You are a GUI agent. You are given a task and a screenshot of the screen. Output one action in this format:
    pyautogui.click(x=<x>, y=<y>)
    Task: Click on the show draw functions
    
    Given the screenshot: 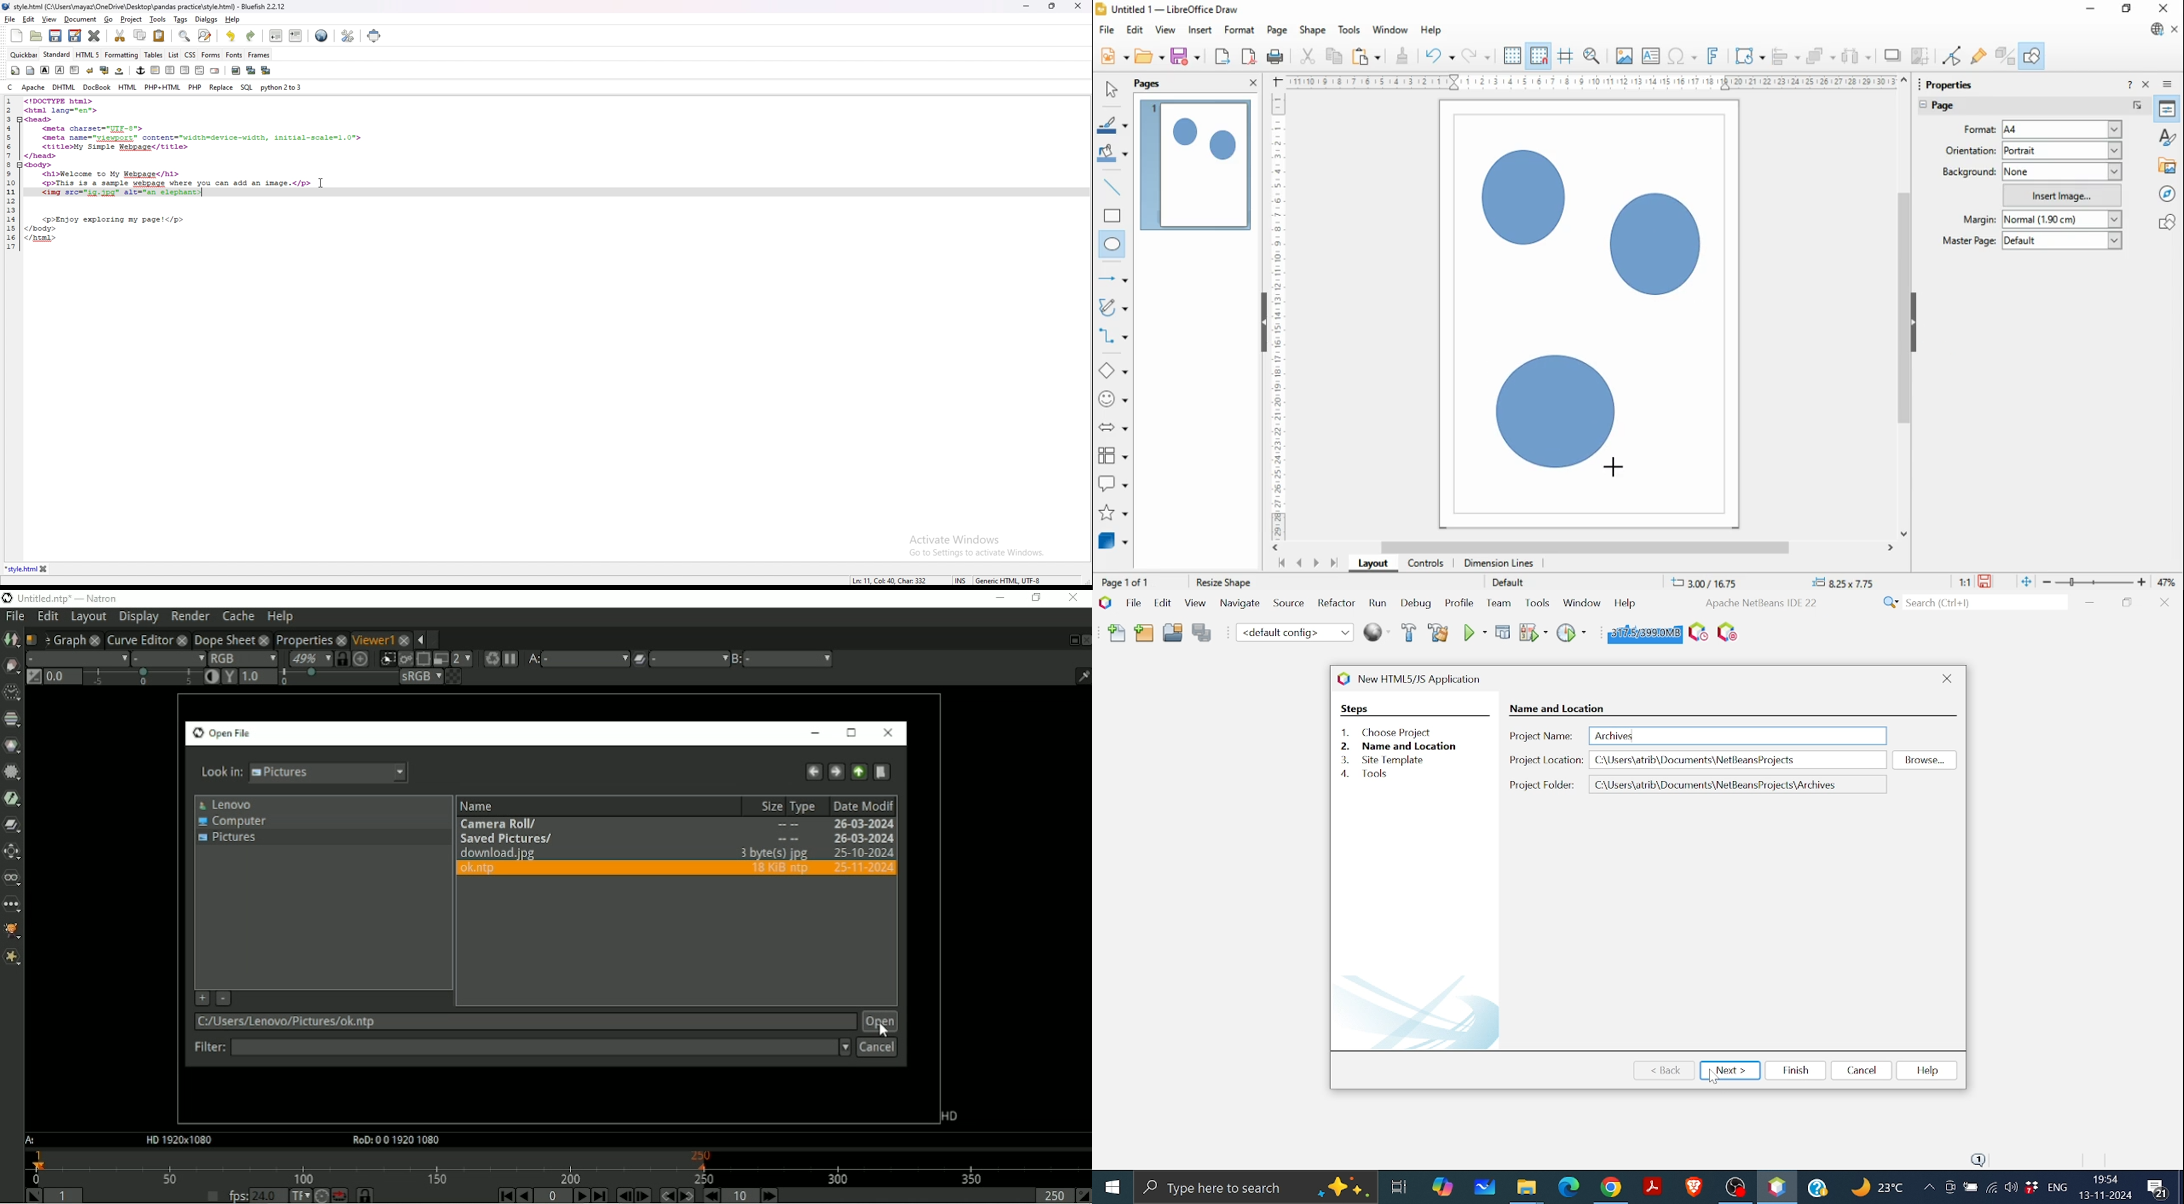 What is the action you would take?
    pyautogui.click(x=2031, y=55)
    